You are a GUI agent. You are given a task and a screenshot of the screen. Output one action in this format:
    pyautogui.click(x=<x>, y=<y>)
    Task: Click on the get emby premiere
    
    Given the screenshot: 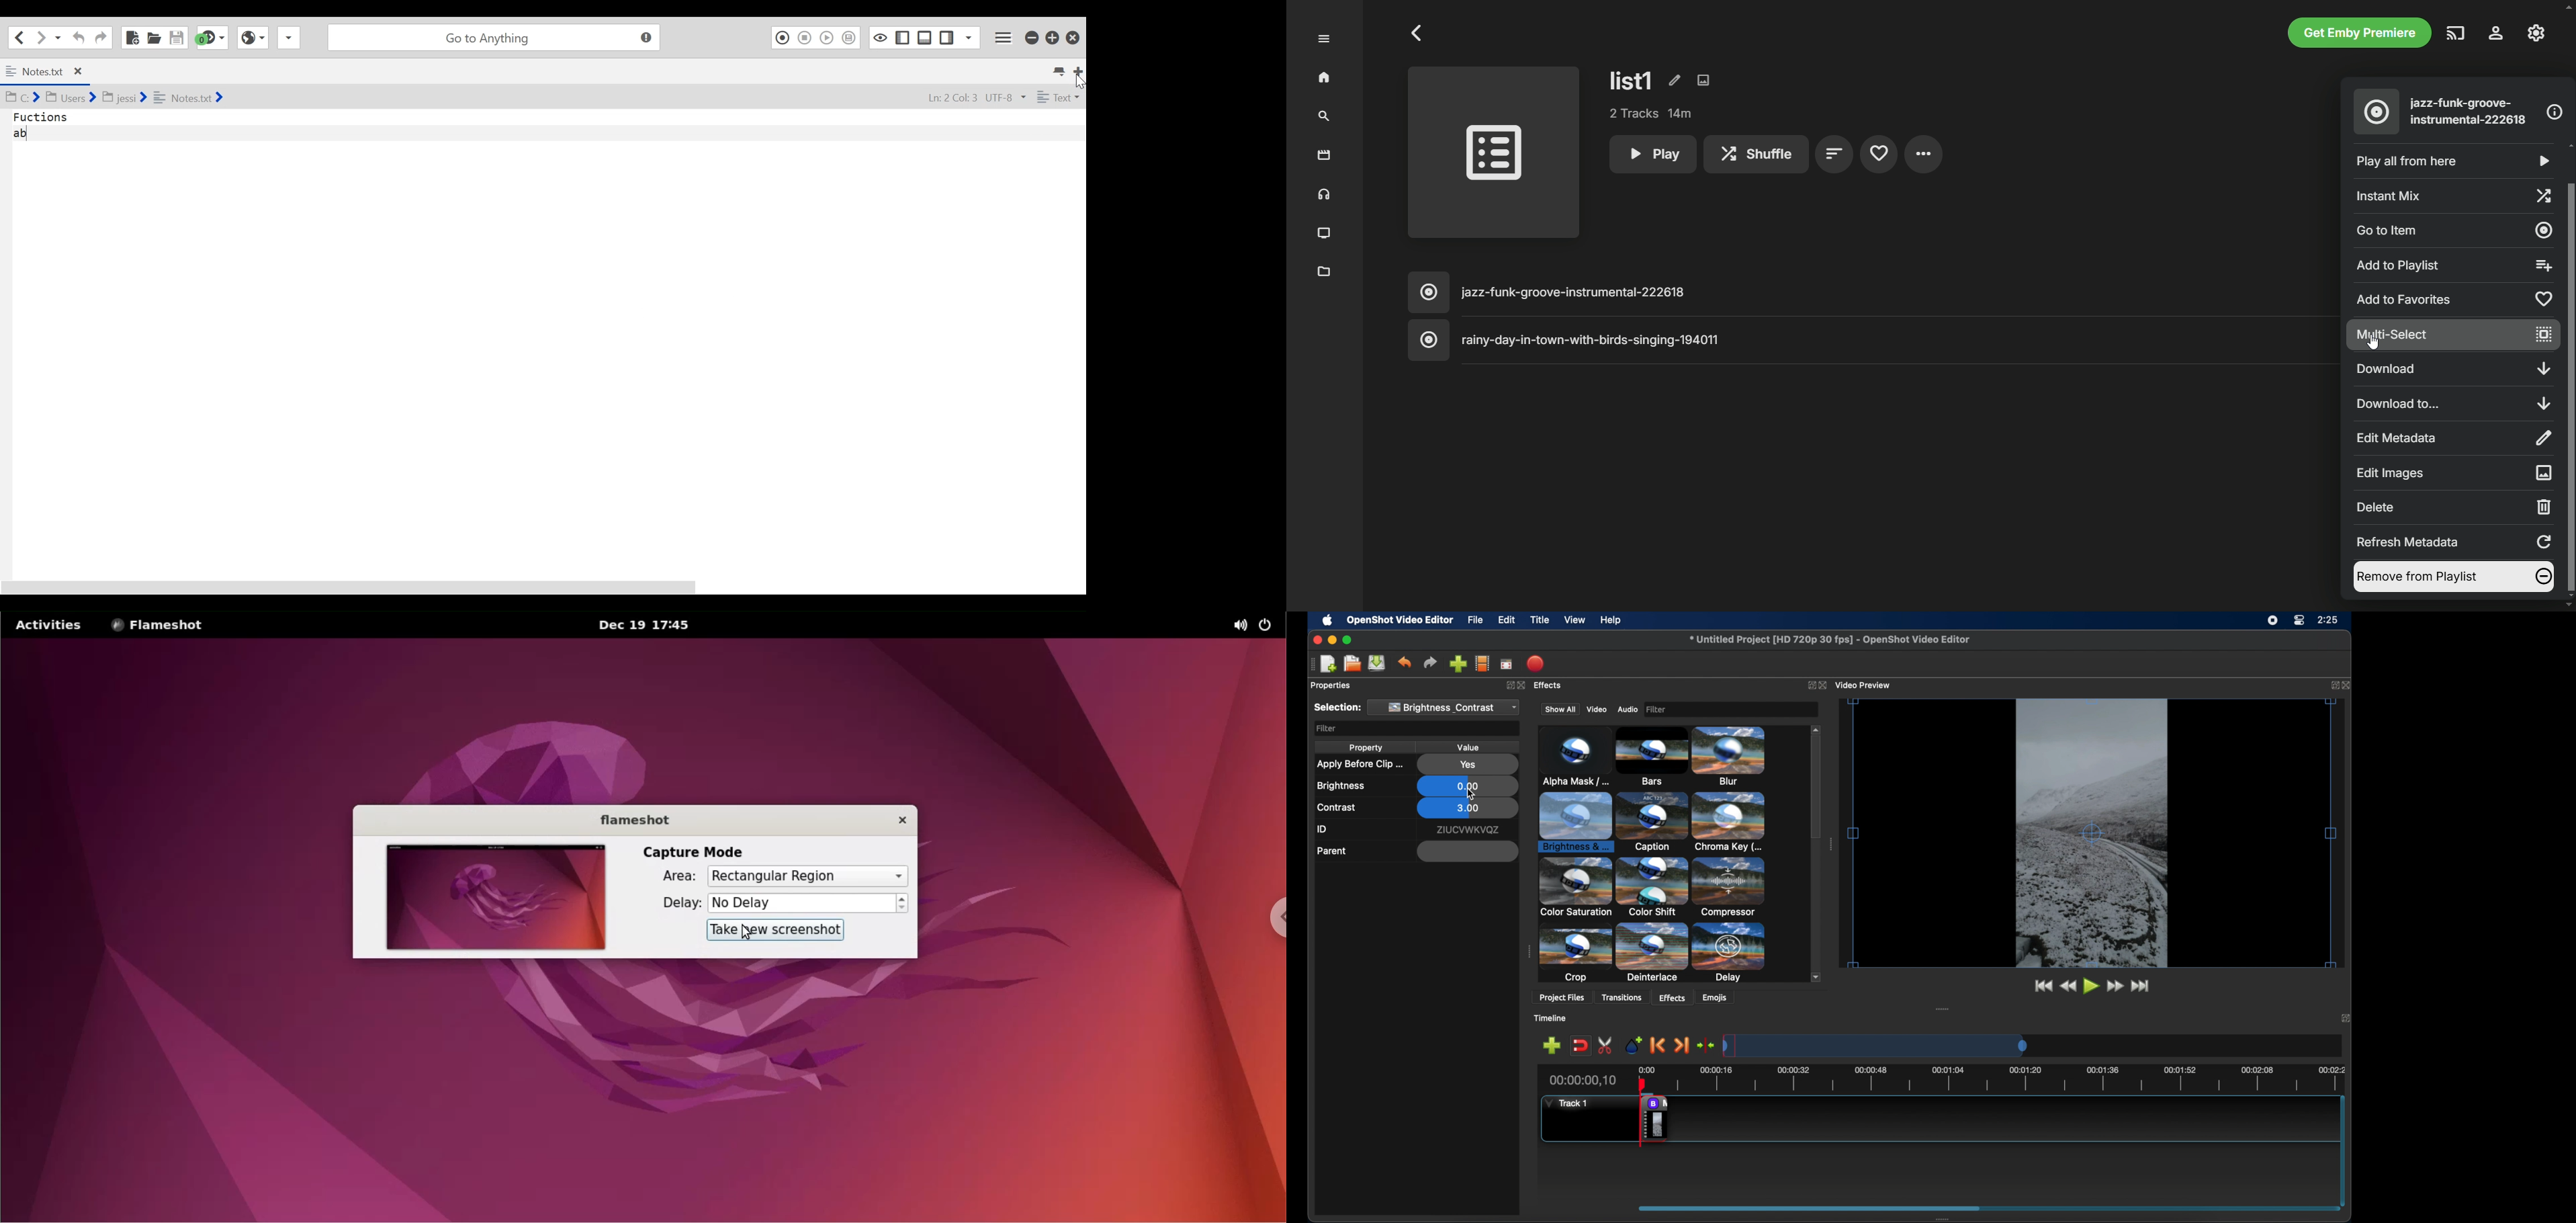 What is the action you would take?
    pyautogui.click(x=2360, y=32)
    